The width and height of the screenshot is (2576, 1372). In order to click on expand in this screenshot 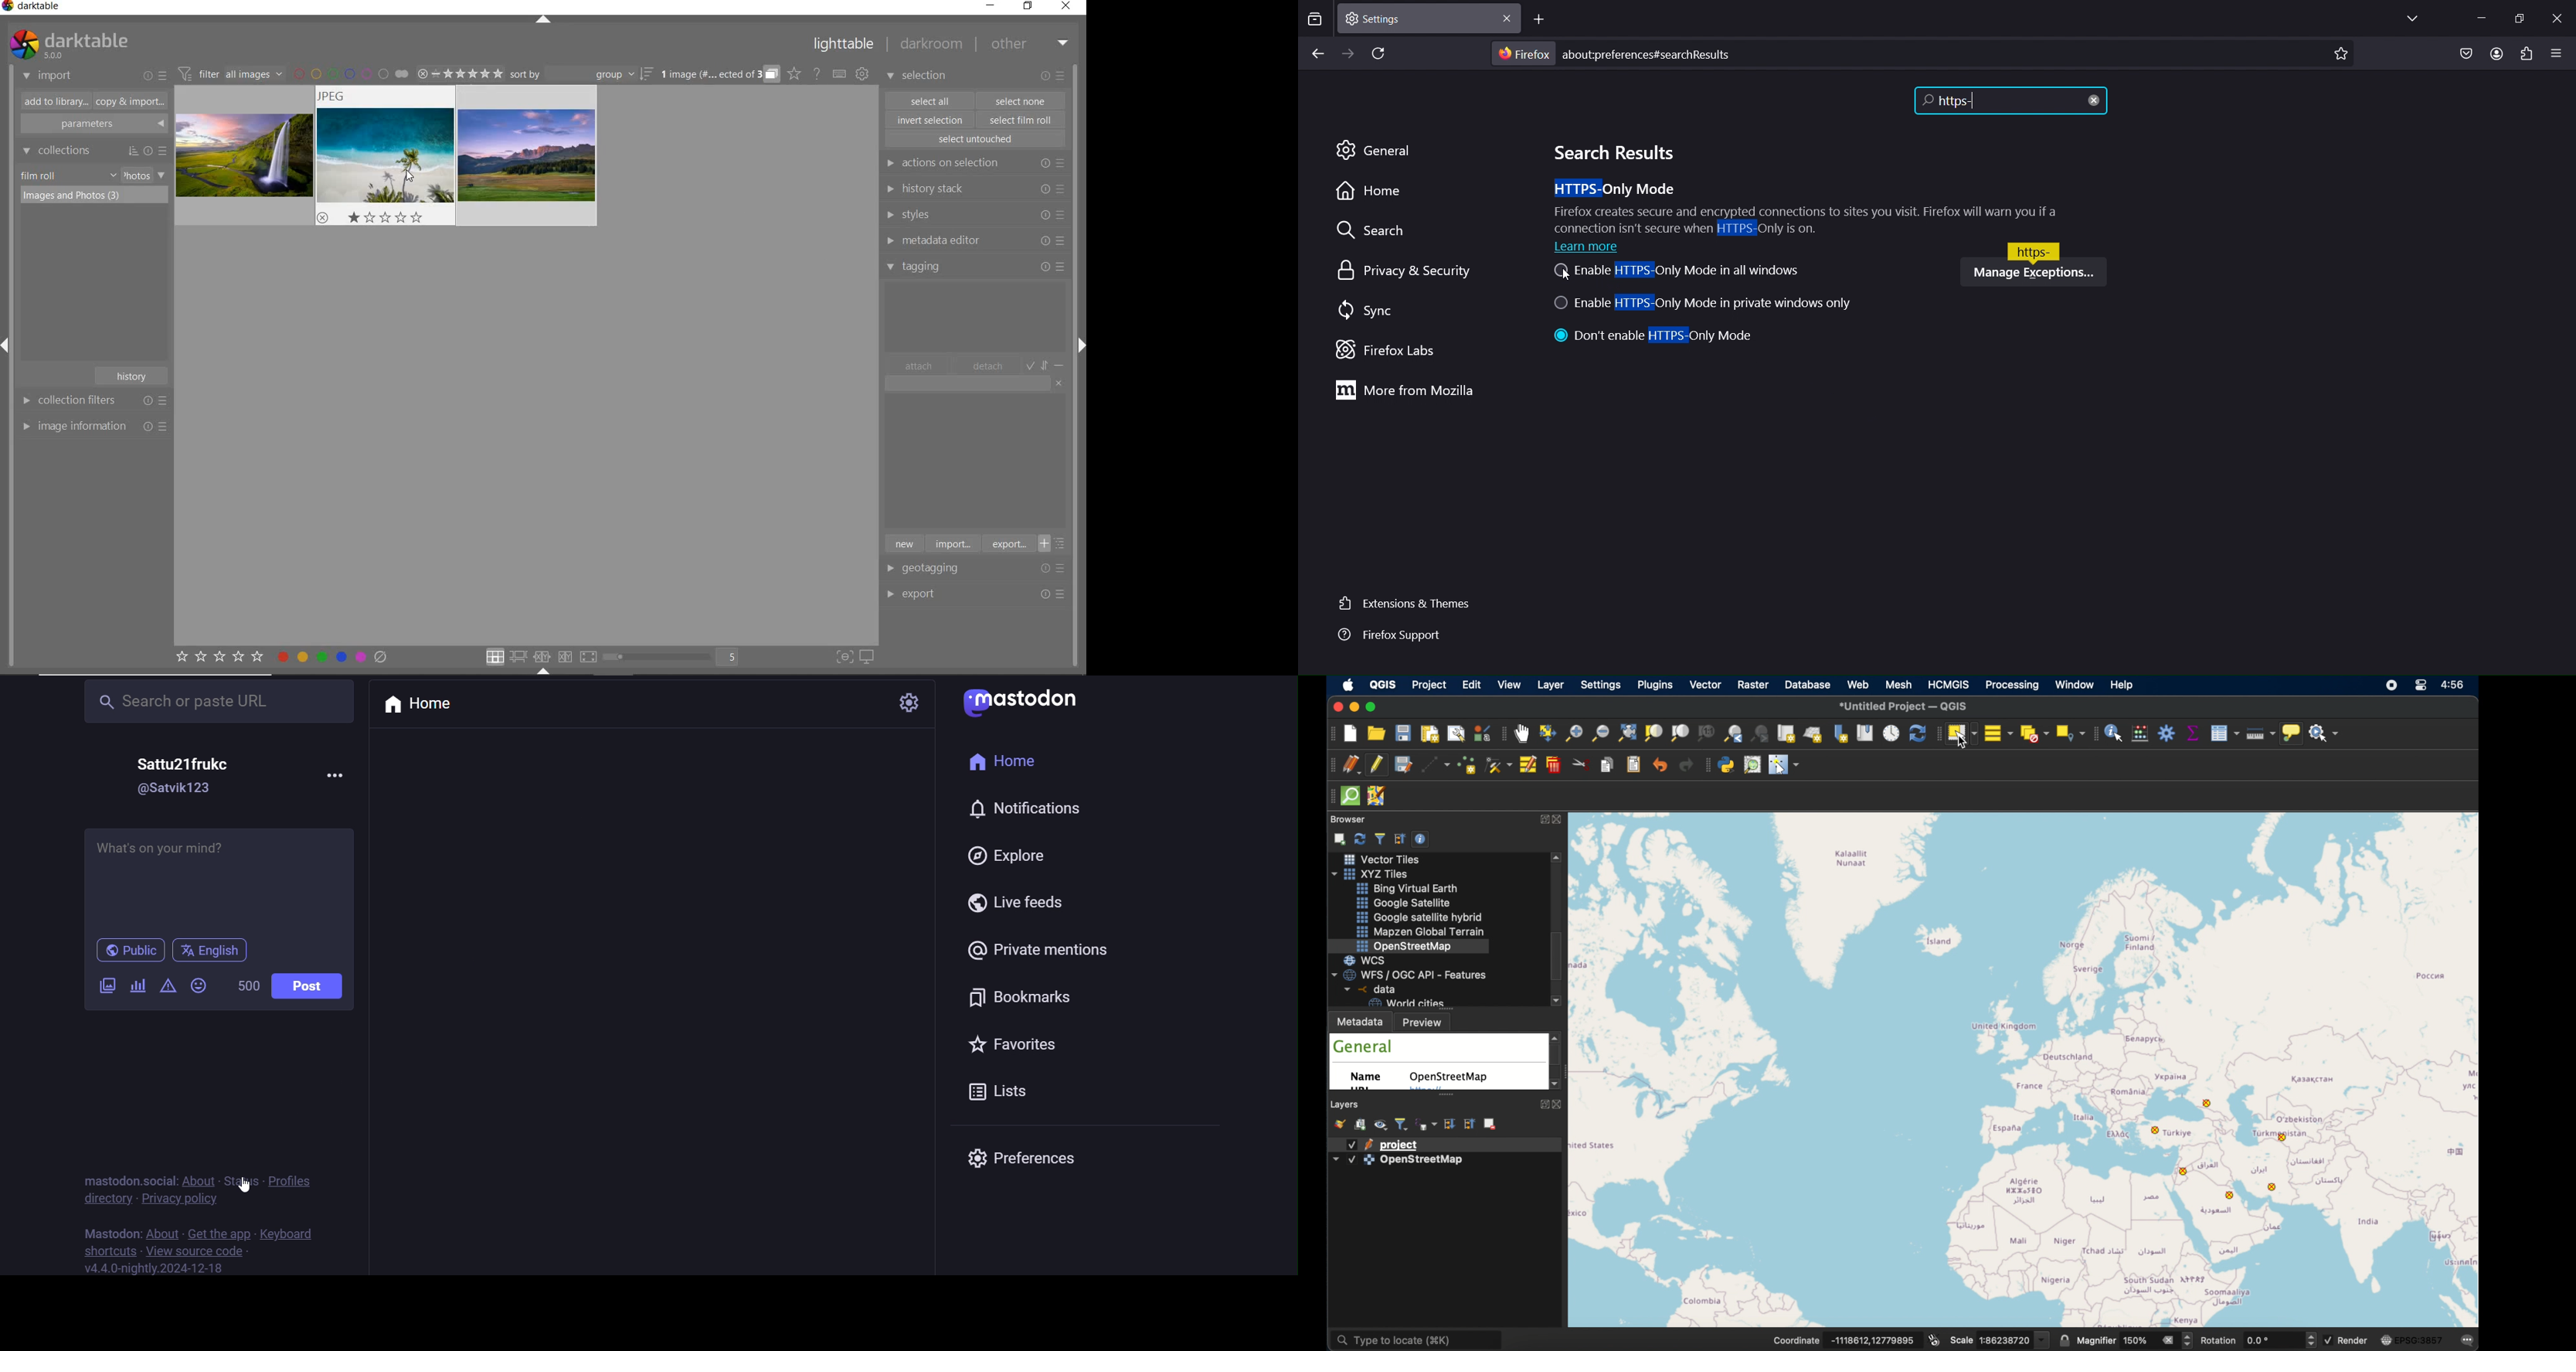, I will do `click(1541, 819)`.